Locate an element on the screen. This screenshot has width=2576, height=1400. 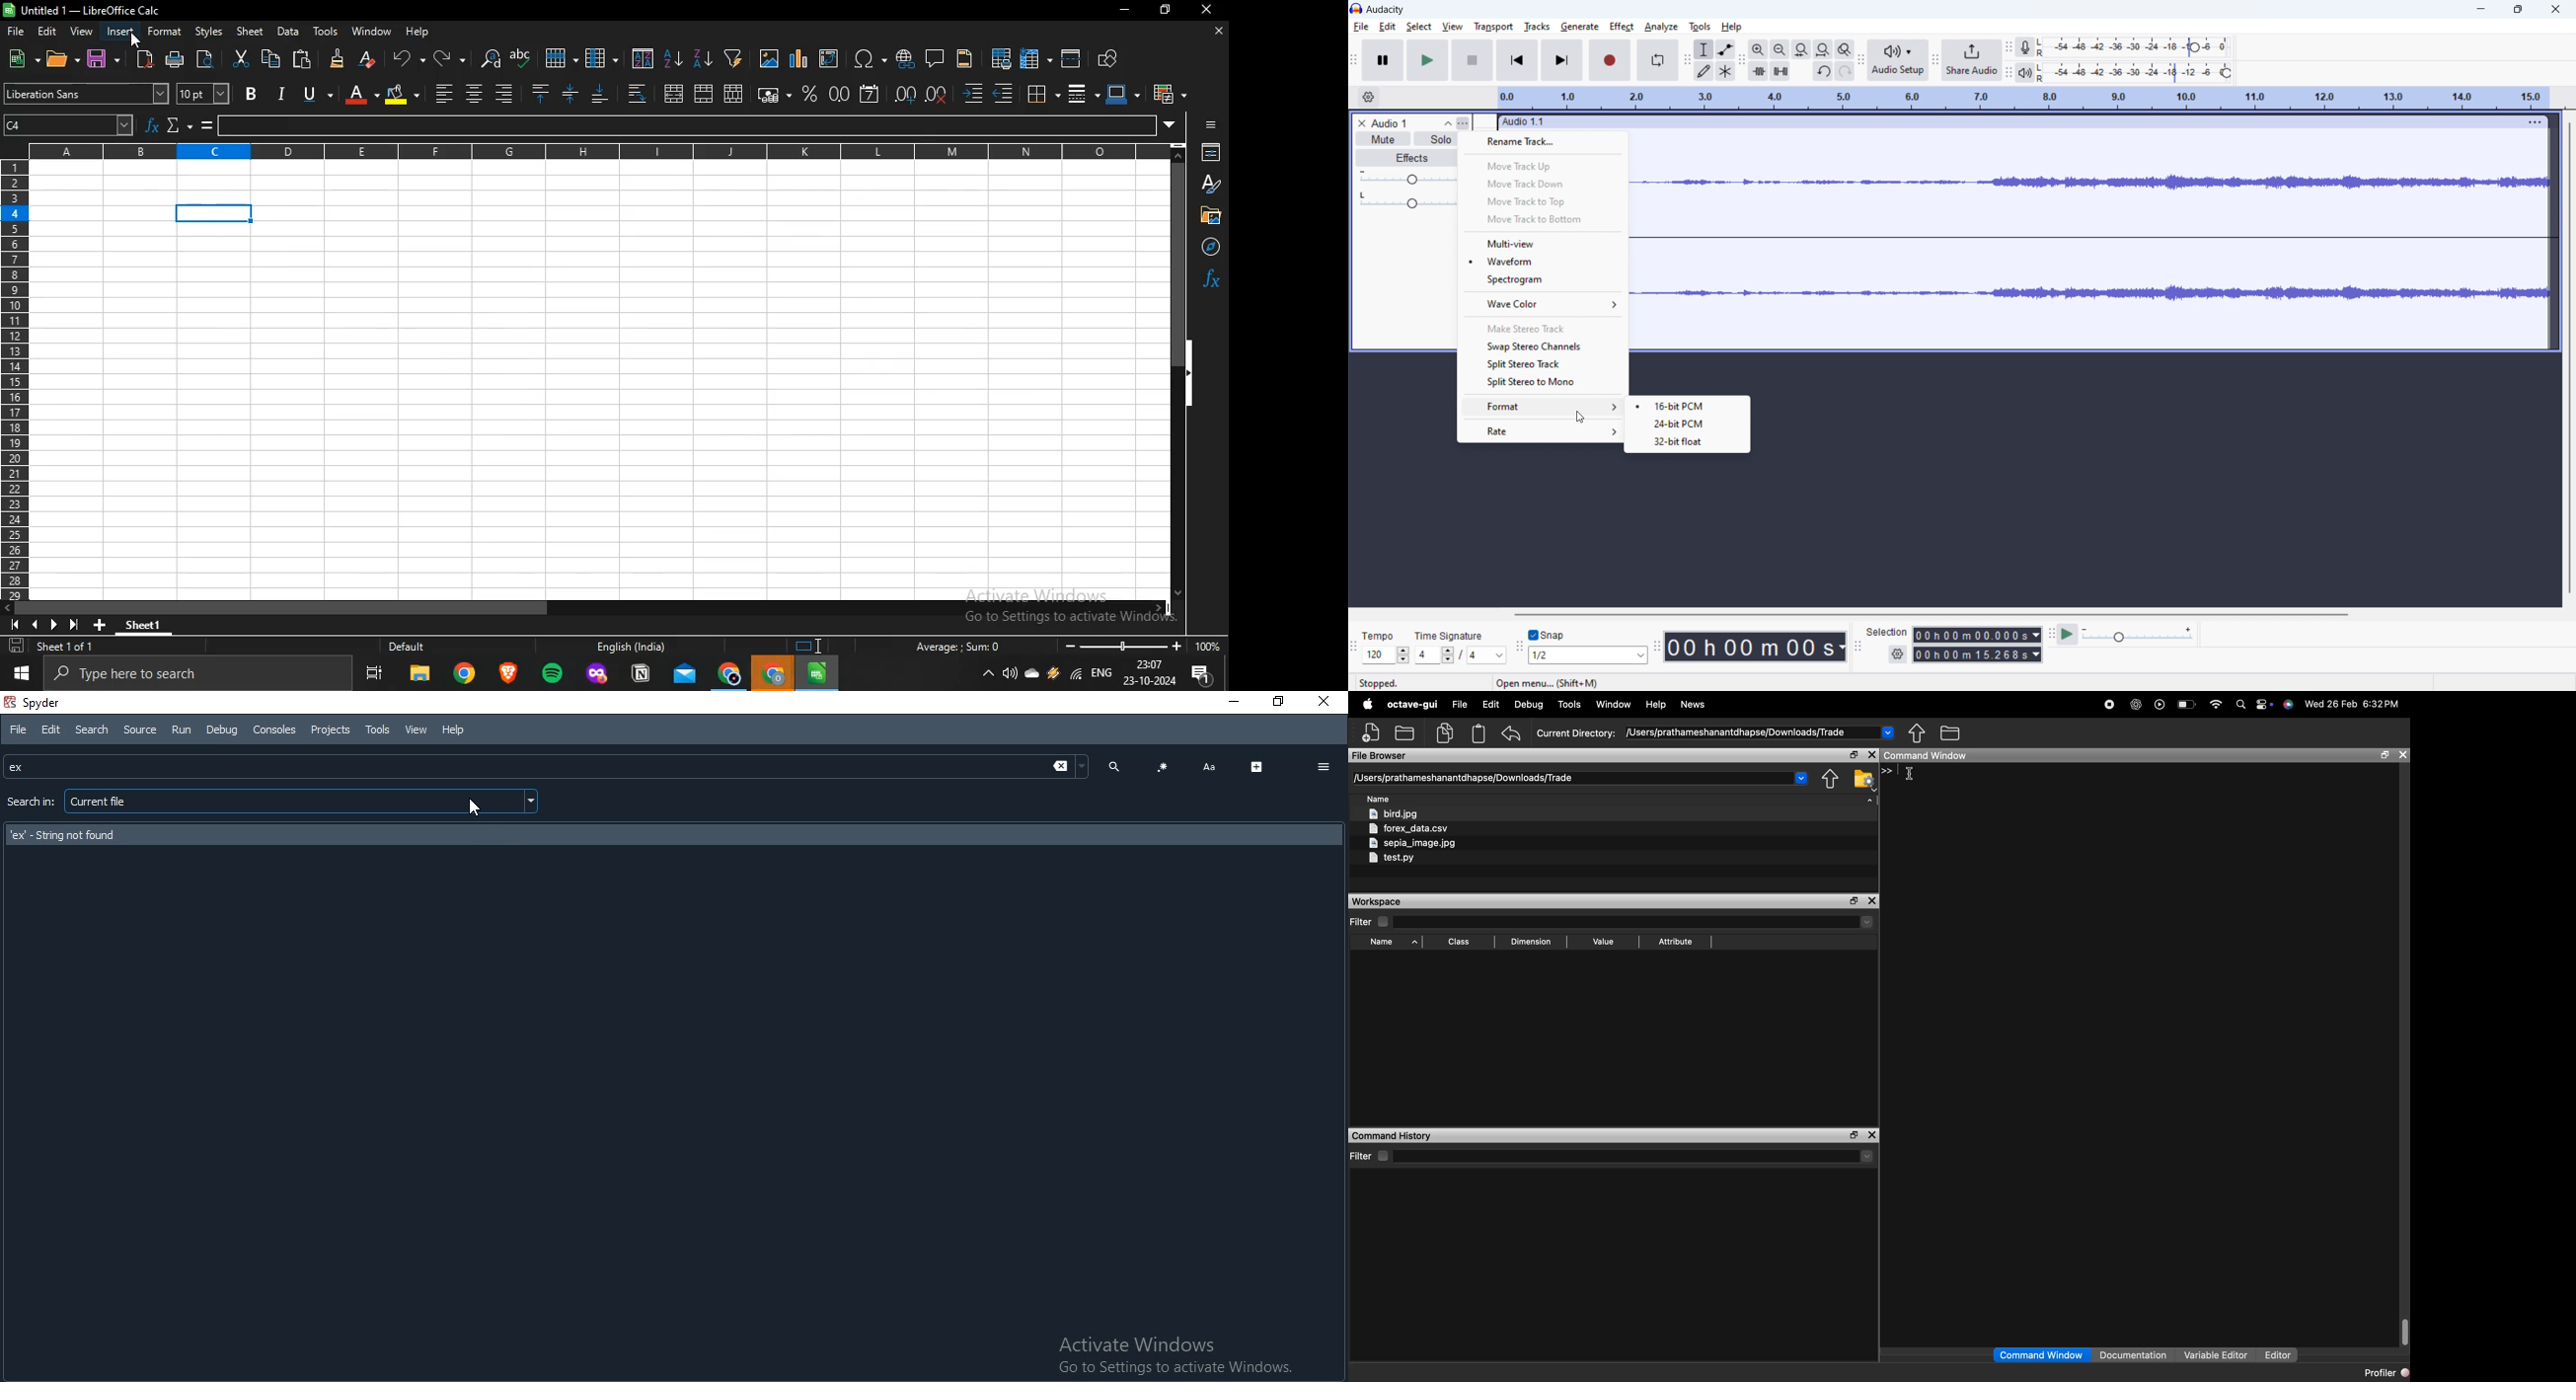
split stereo to mono is located at coordinates (1541, 383).